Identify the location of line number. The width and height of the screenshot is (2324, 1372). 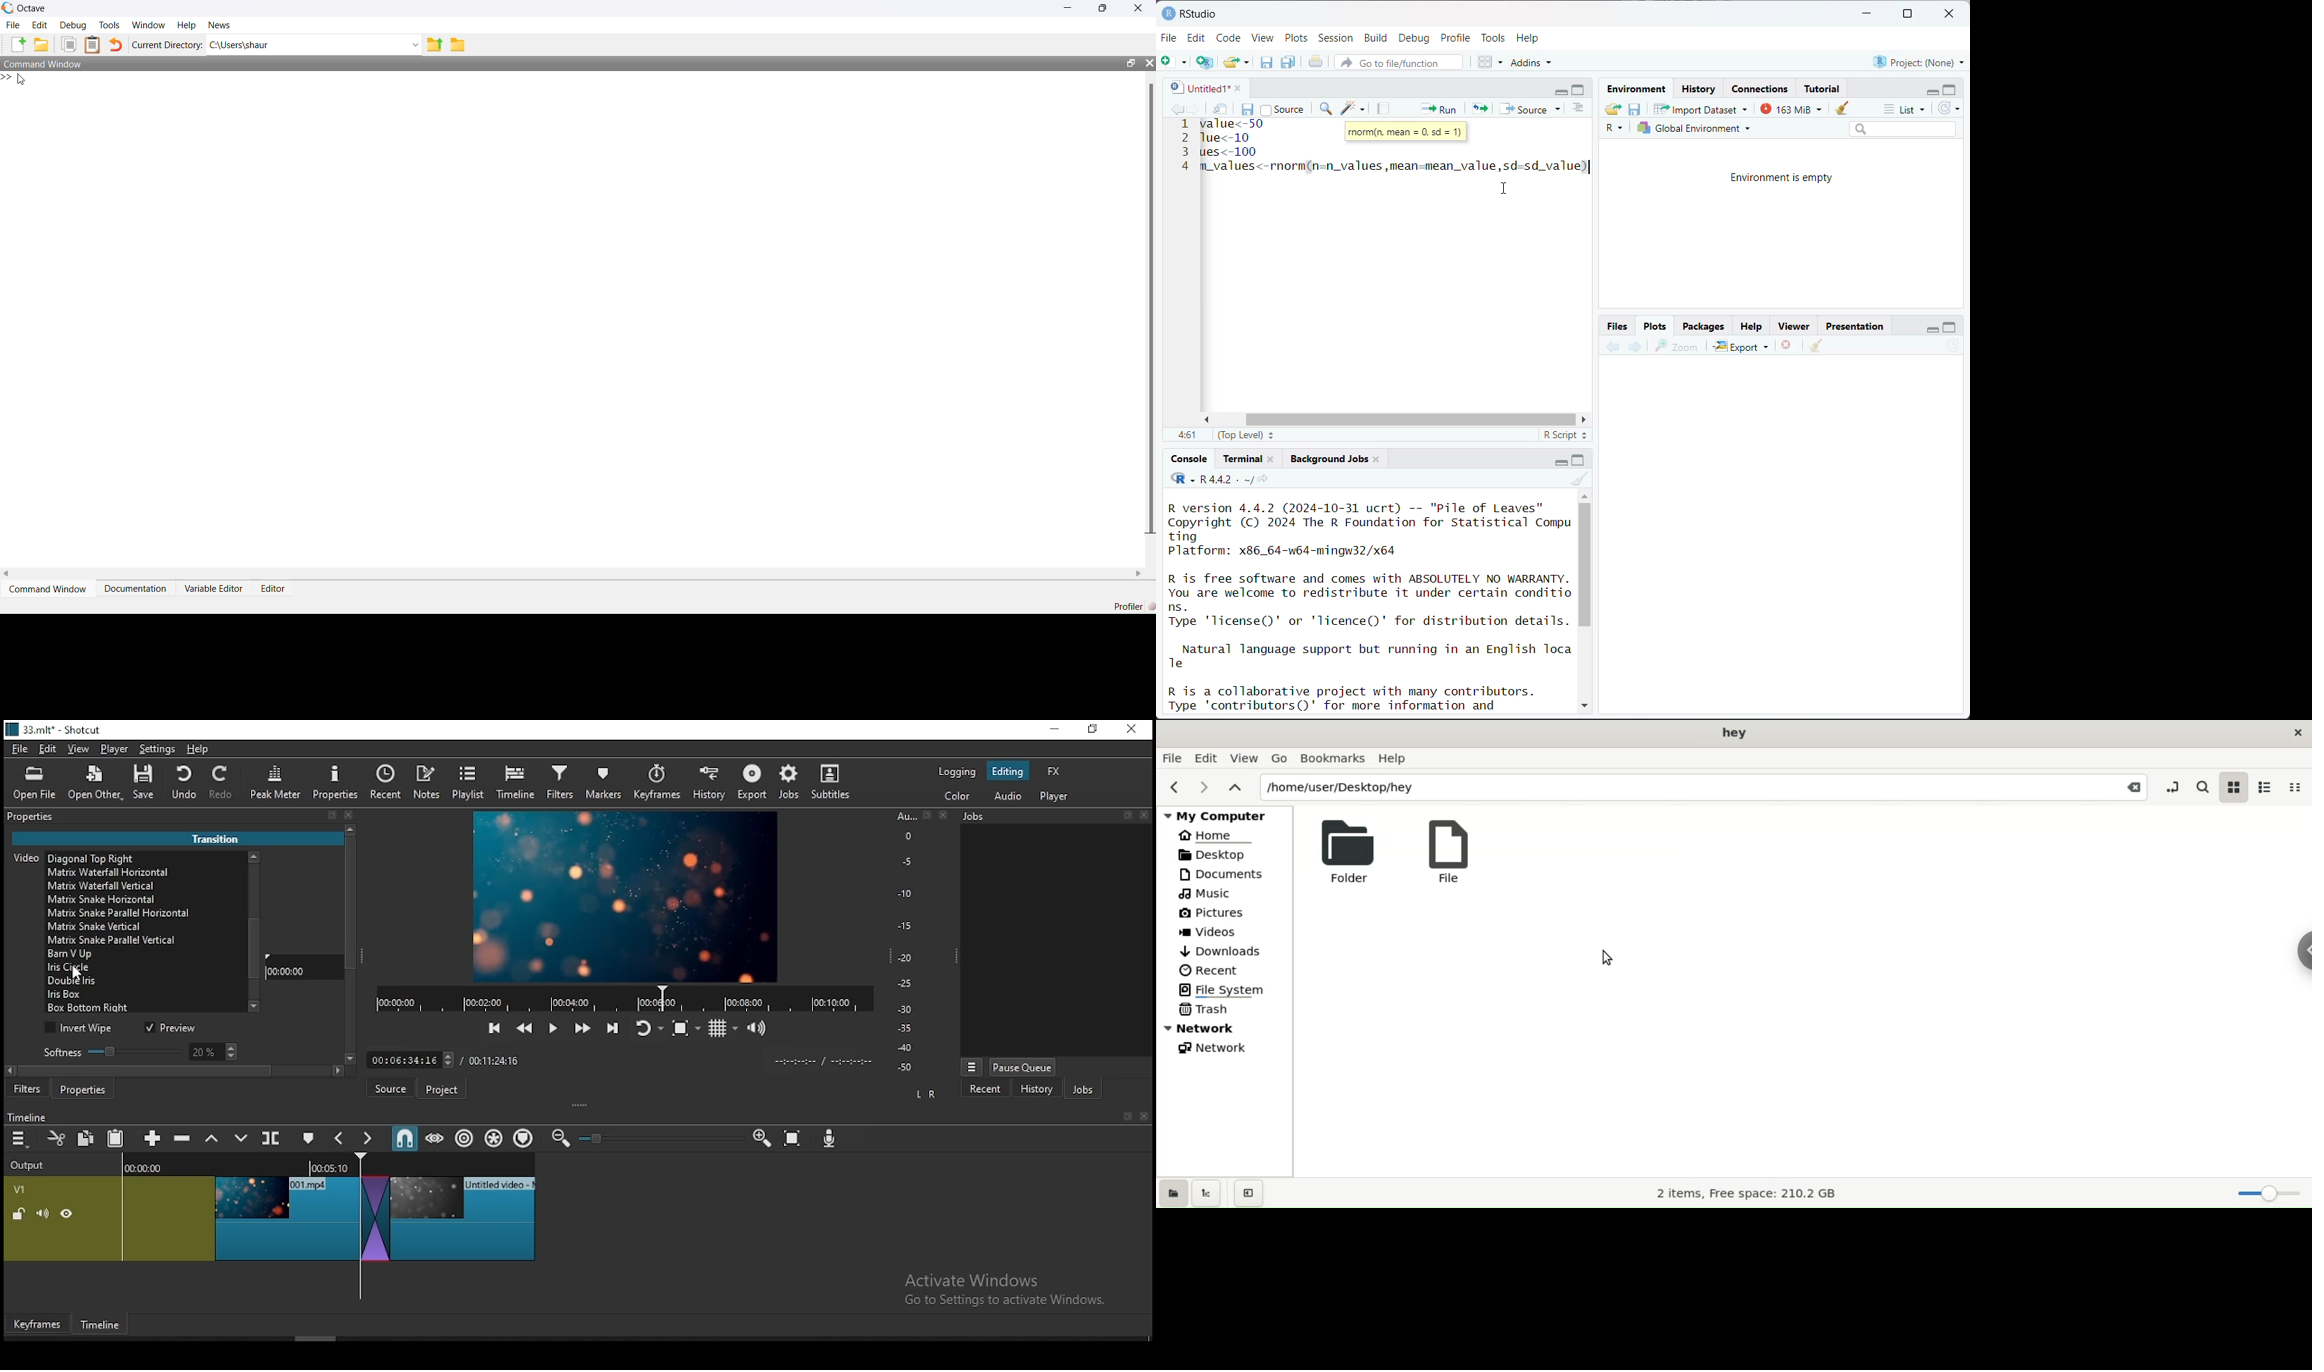
(1185, 144).